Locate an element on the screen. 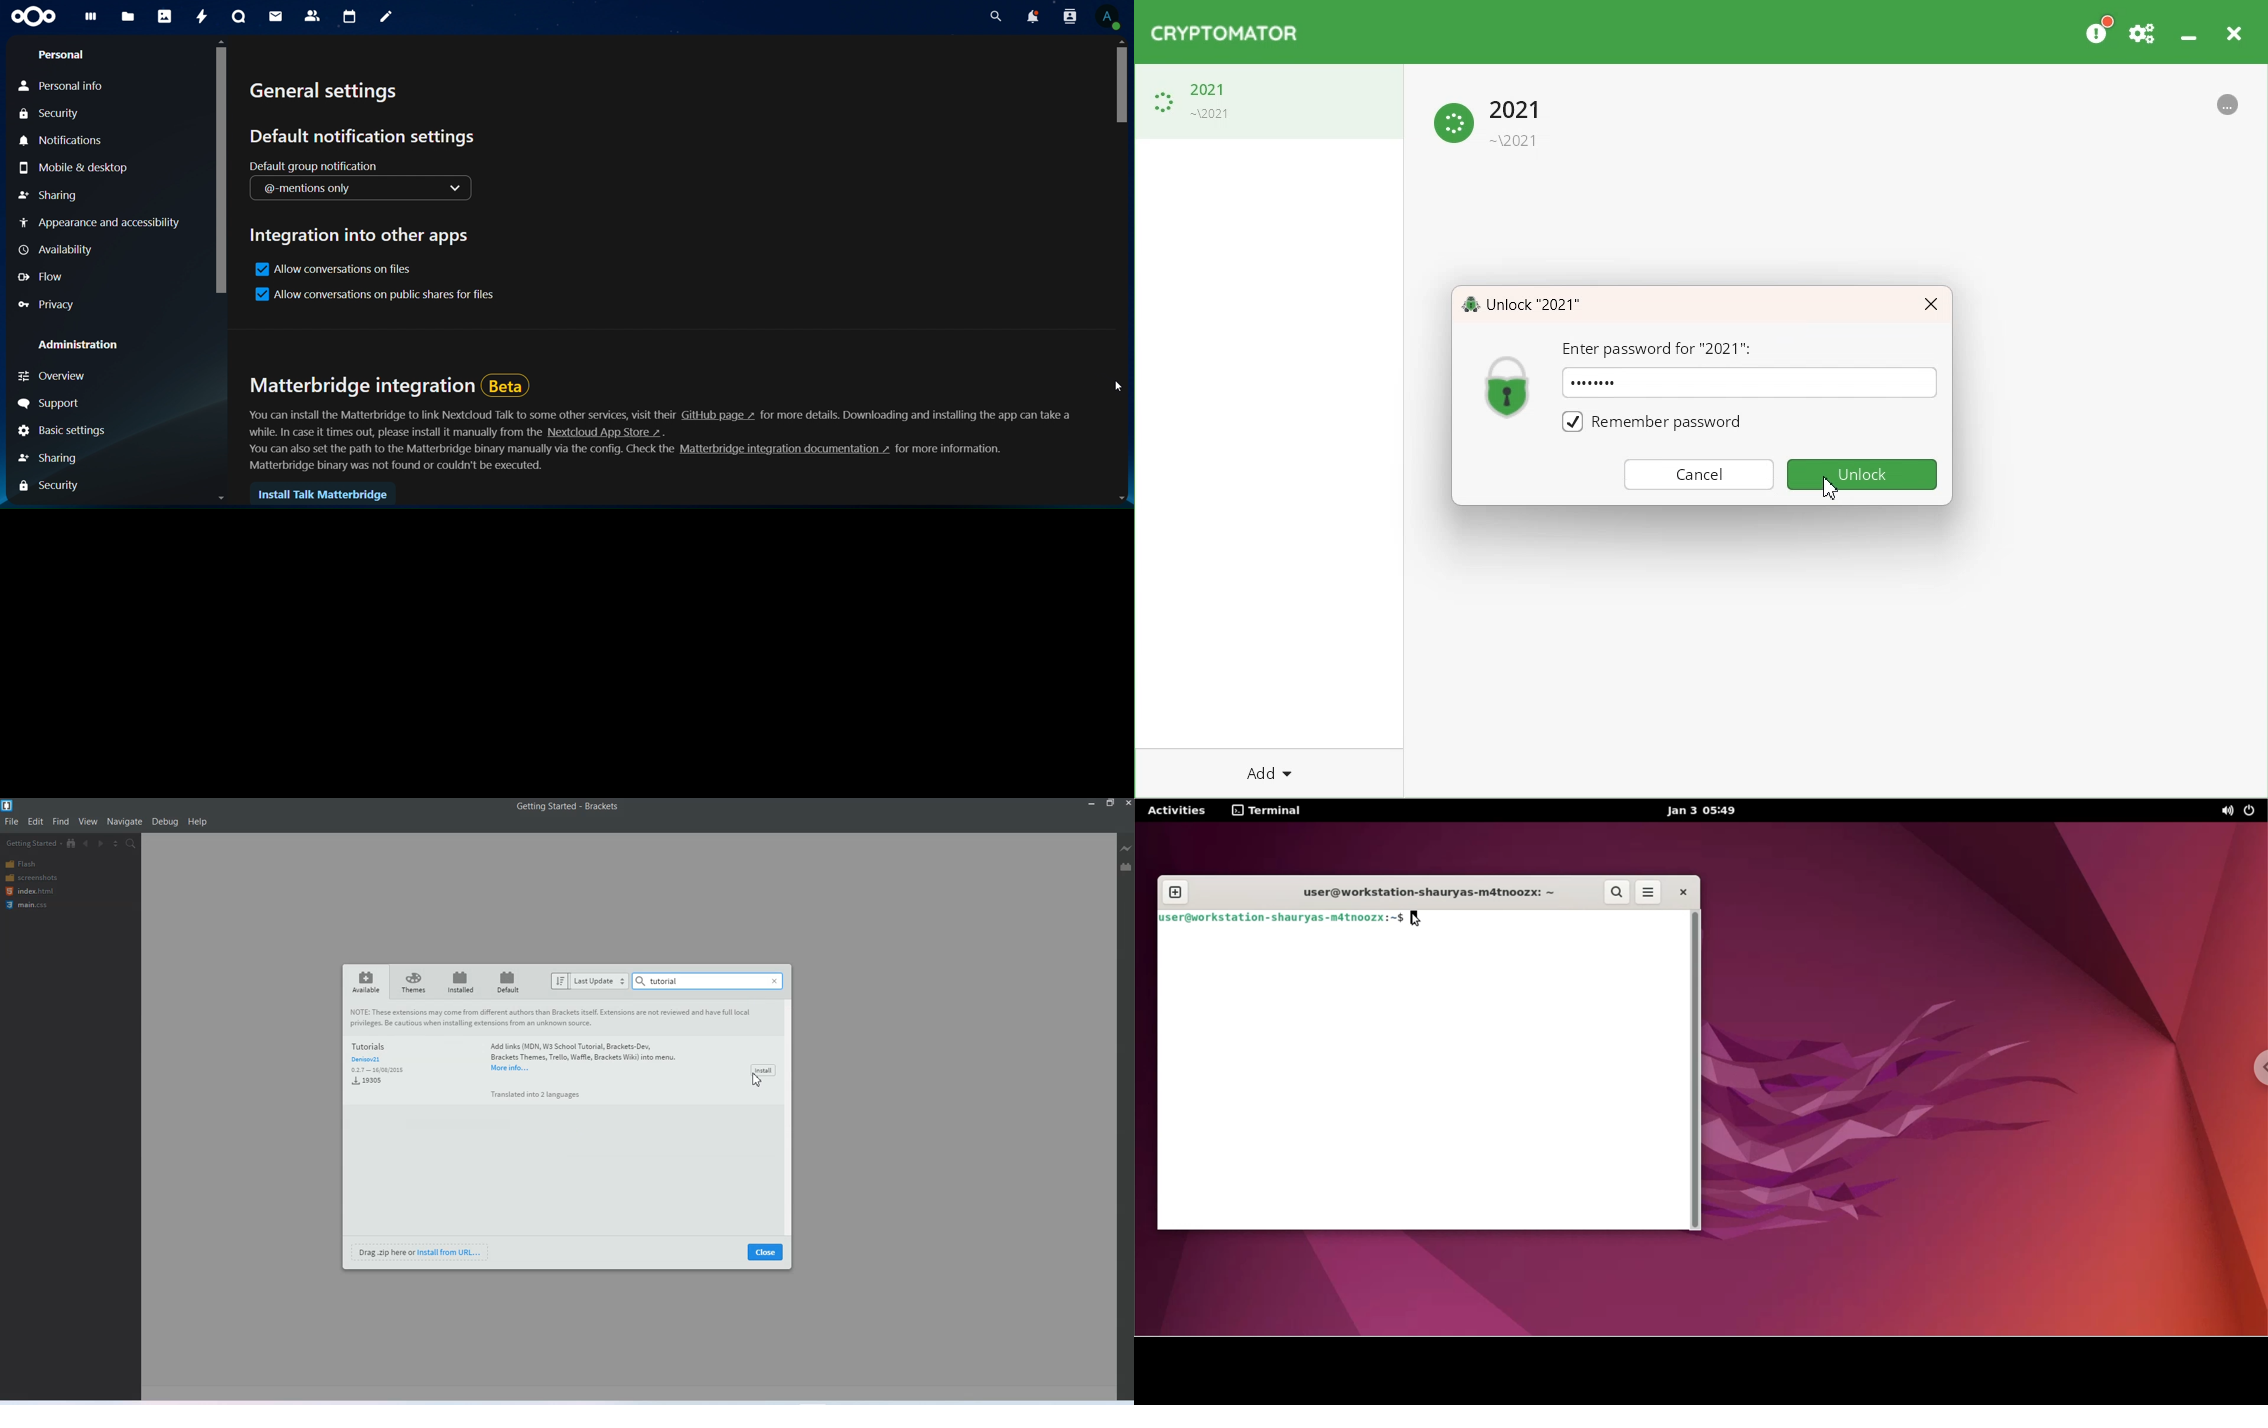 The height and width of the screenshot is (1428, 2268). allow conversations on files is located at coordinates (331, 269).